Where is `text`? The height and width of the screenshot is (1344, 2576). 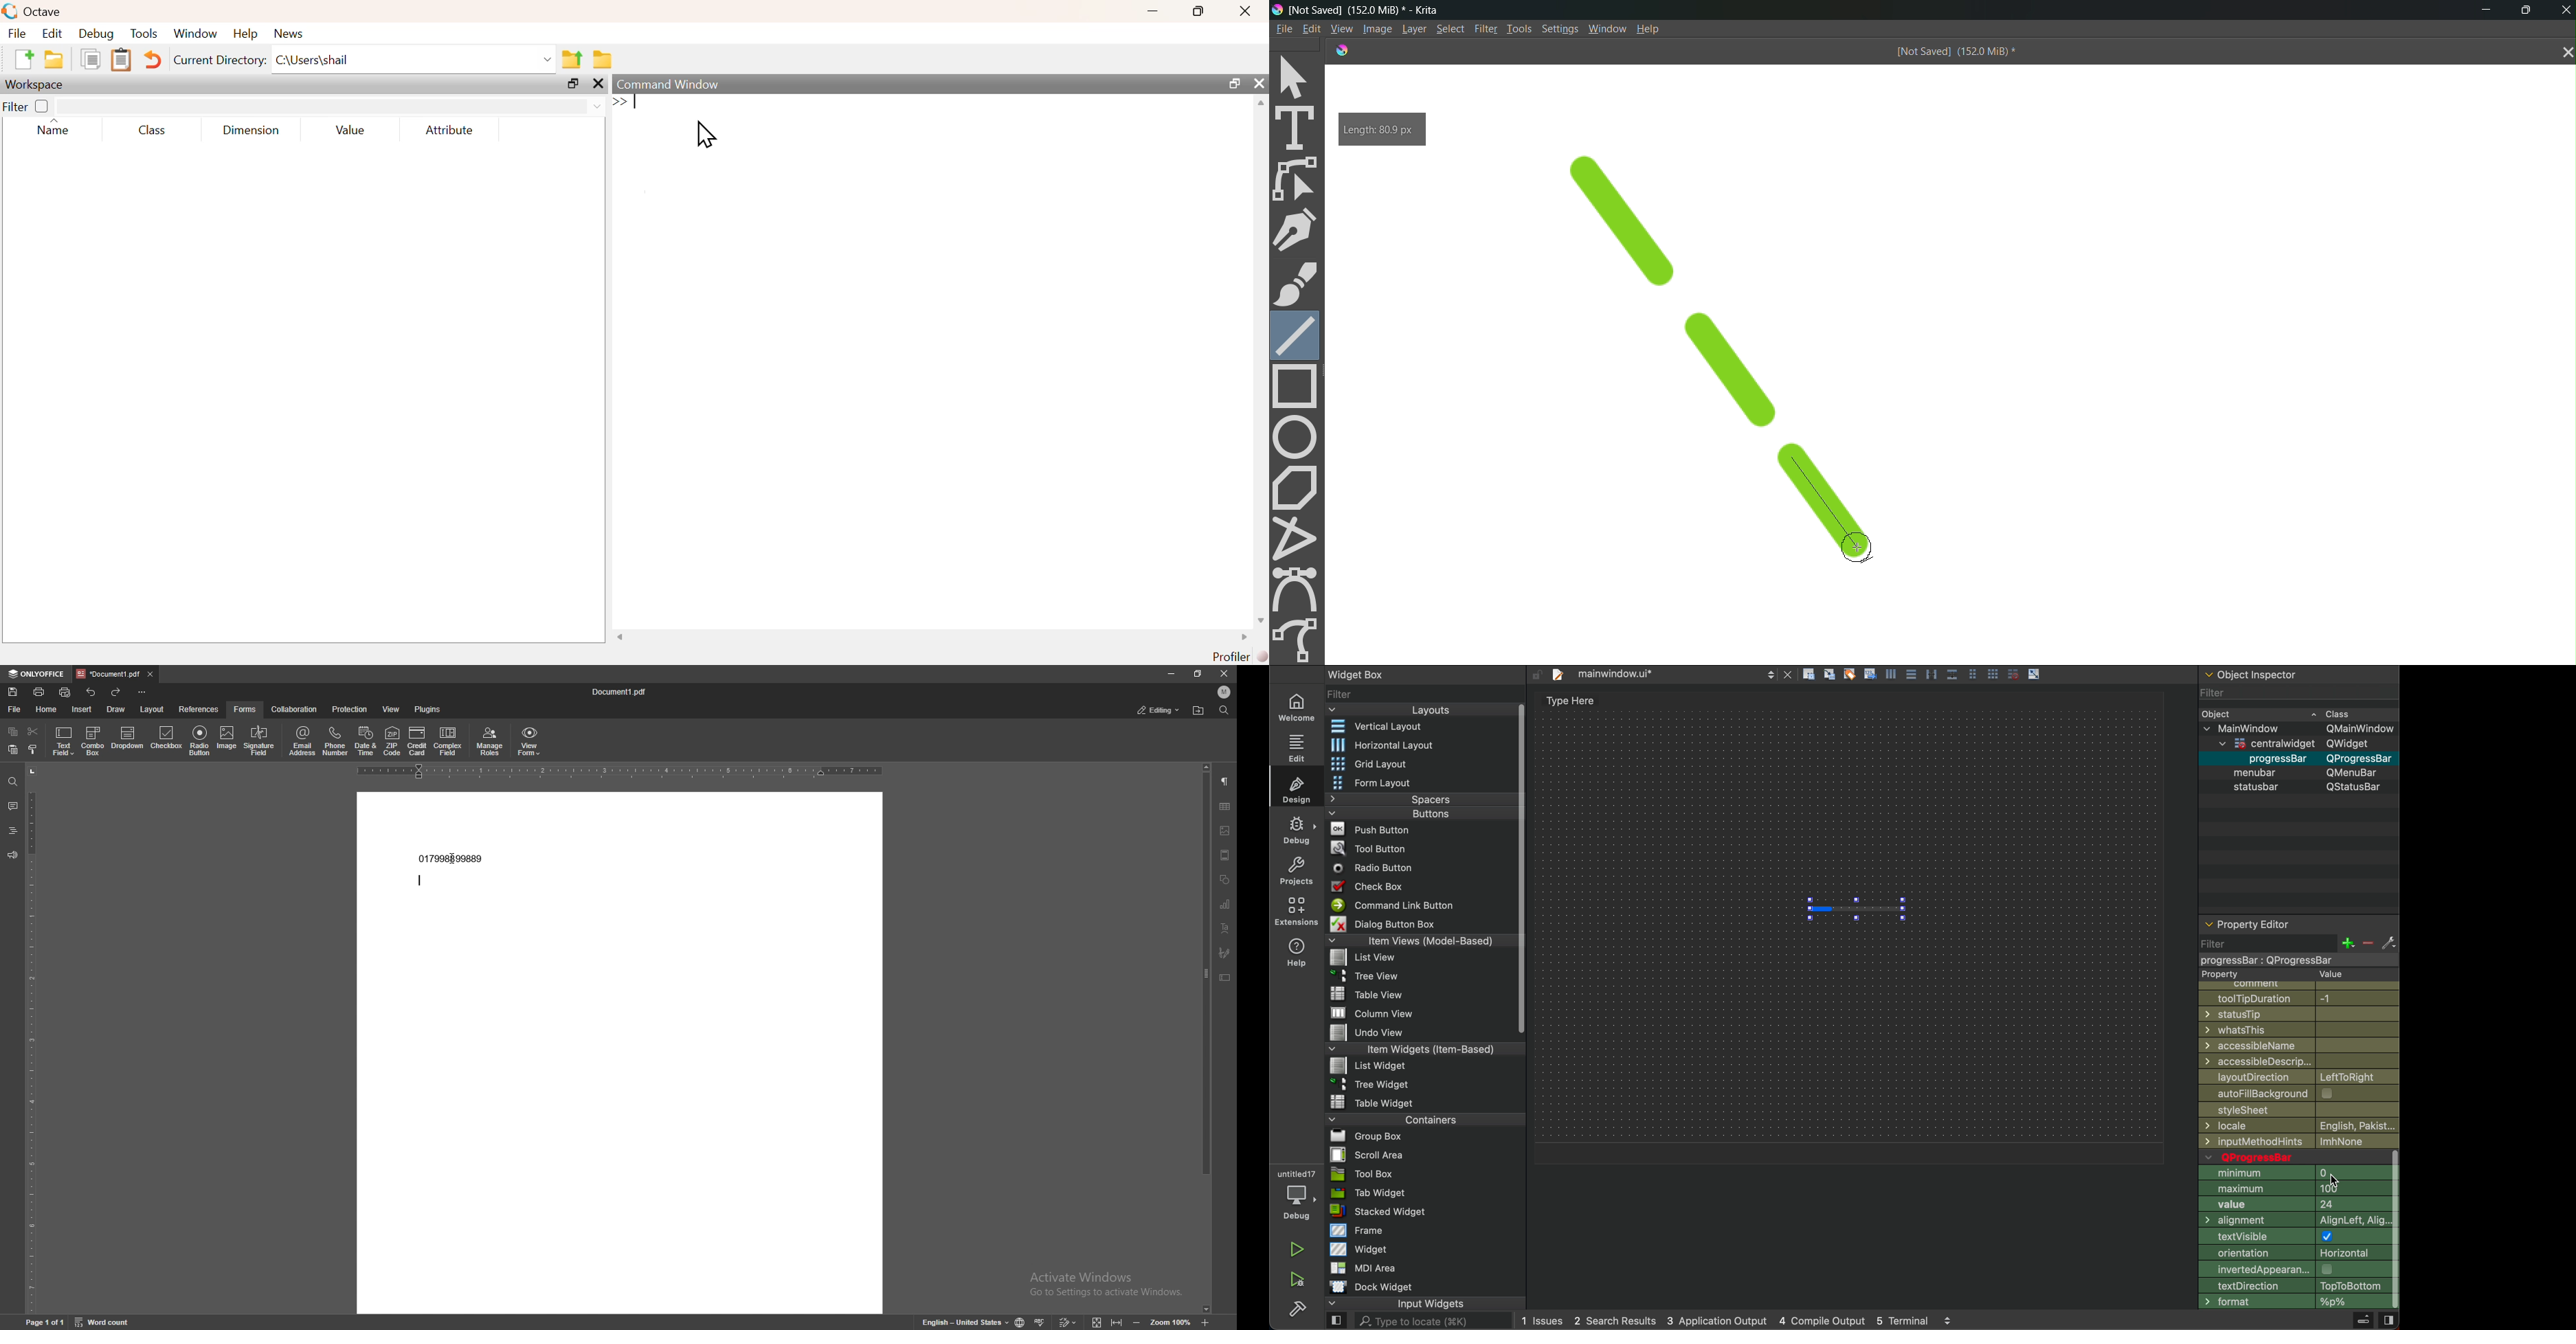
text is located at coordinates (452, 858).